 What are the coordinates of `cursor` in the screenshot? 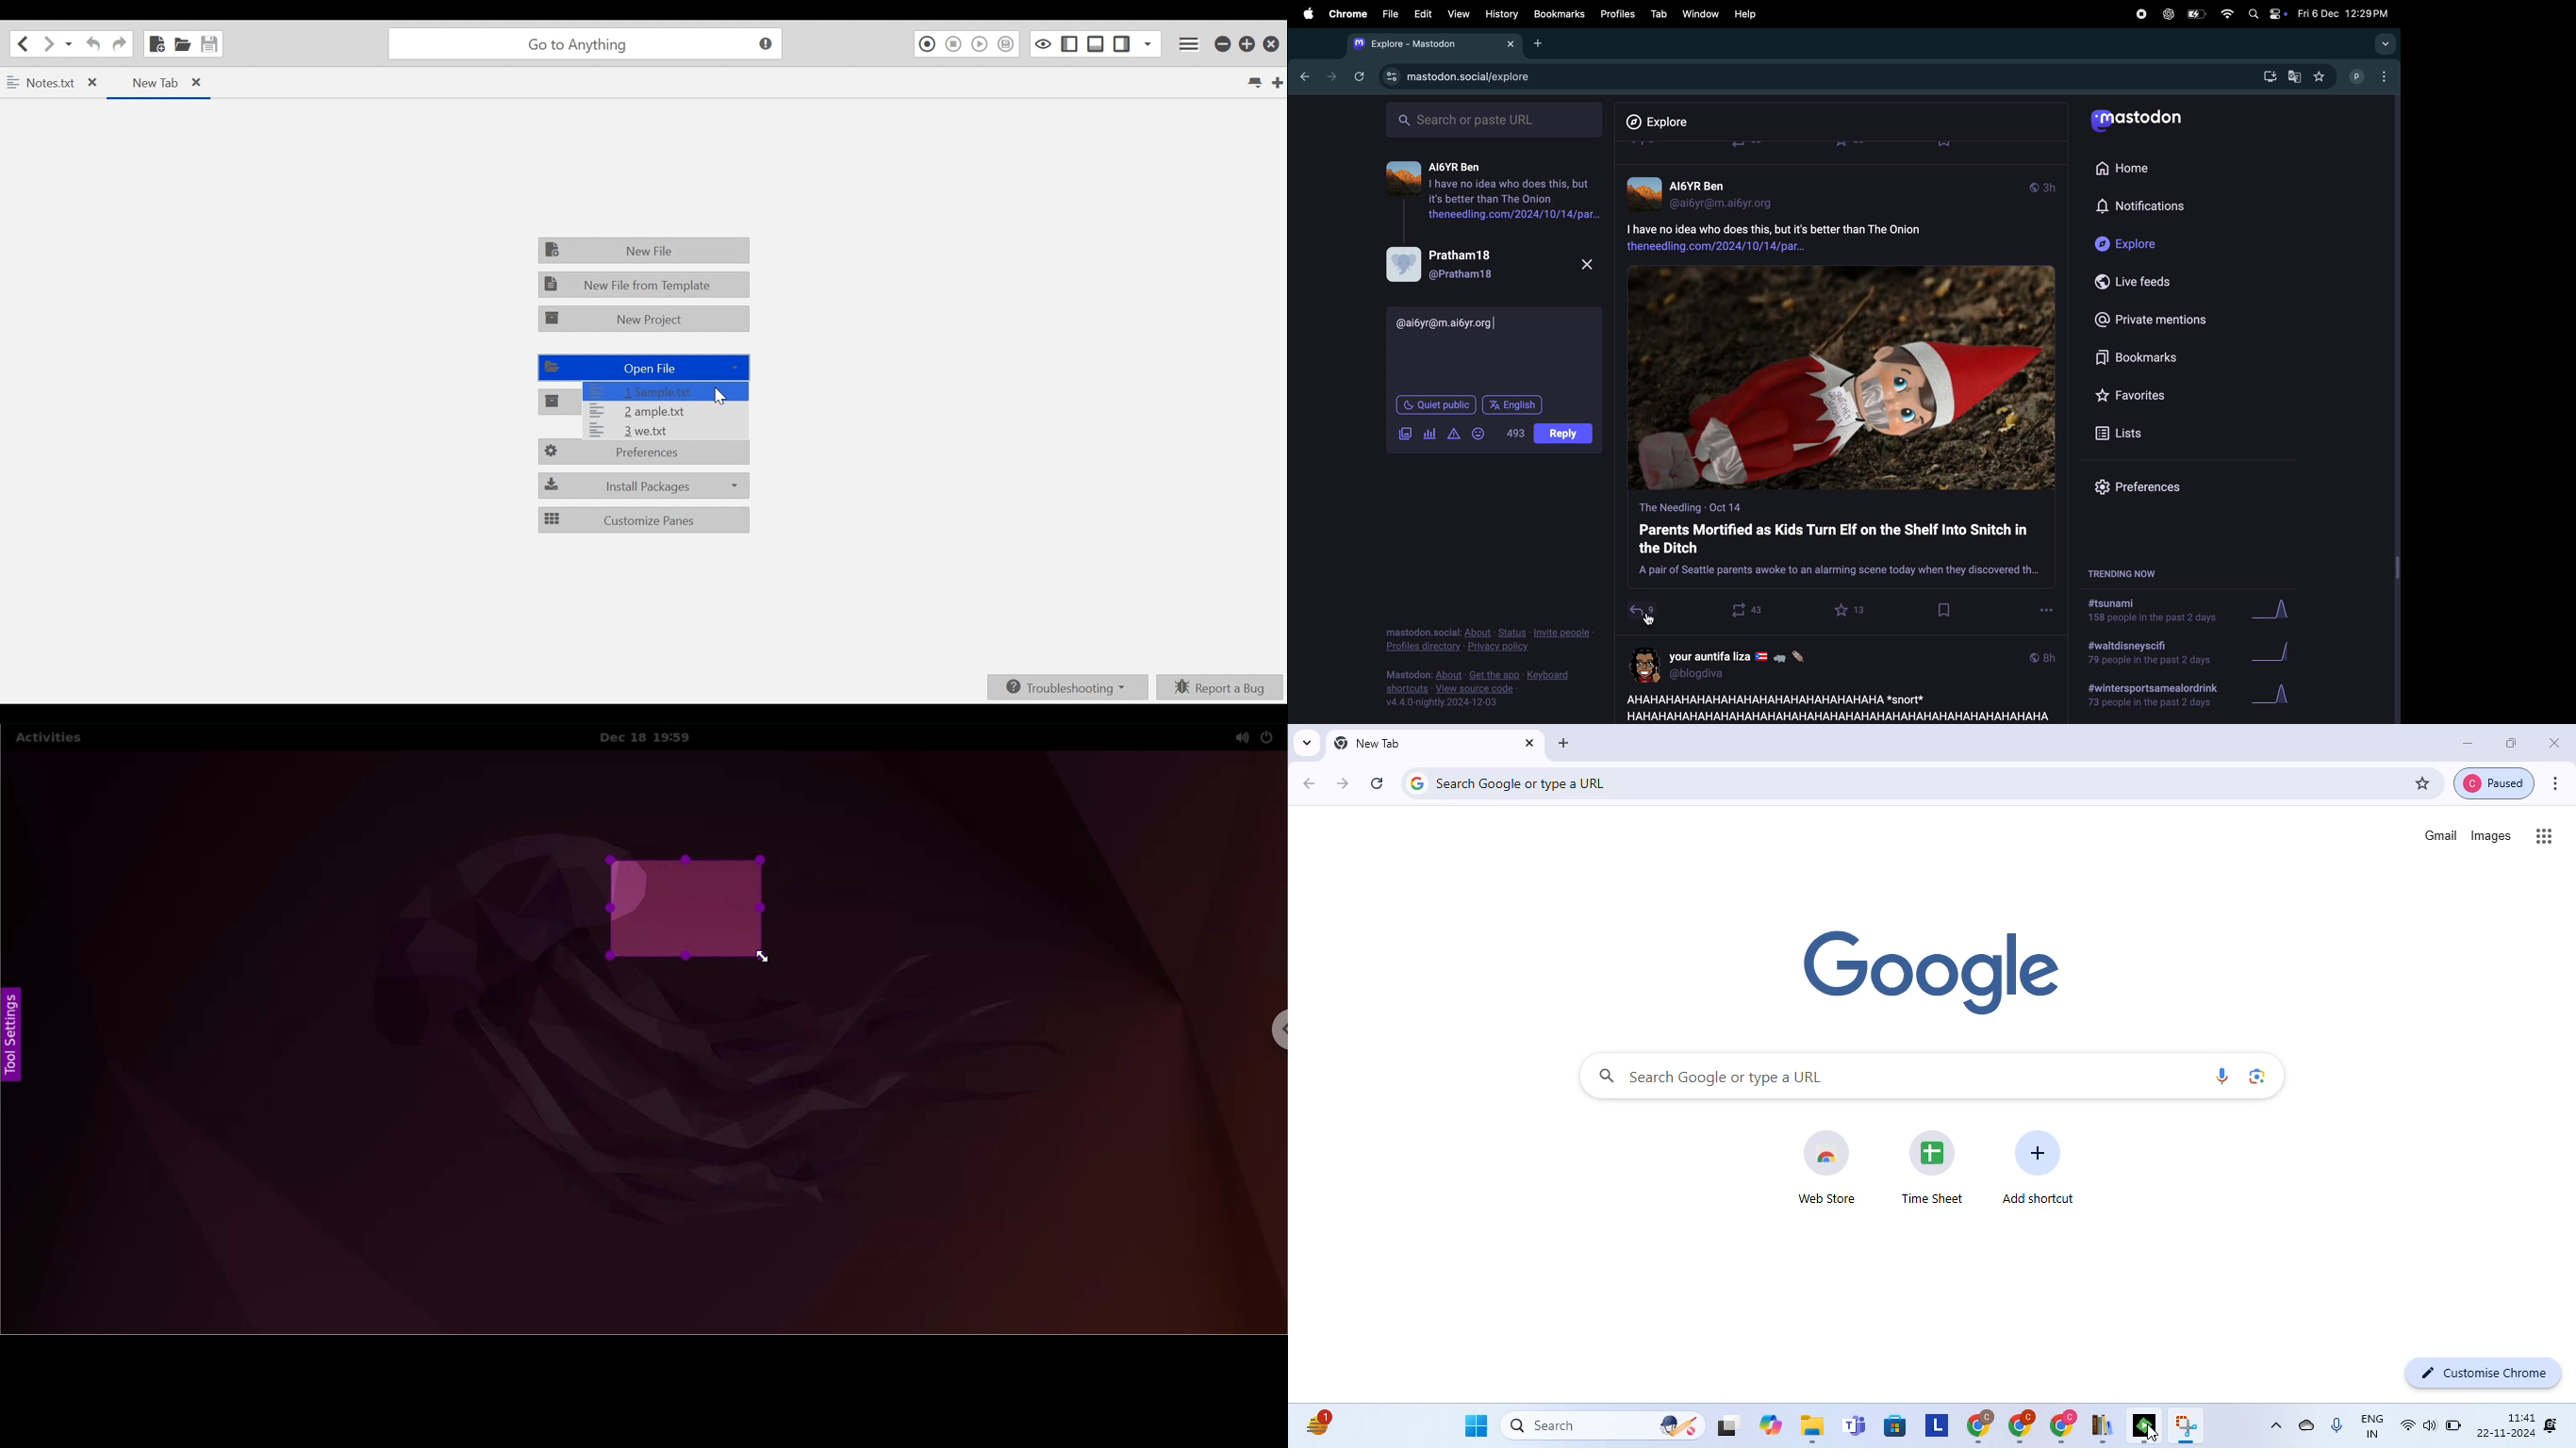 It's located at (2151, 1432).